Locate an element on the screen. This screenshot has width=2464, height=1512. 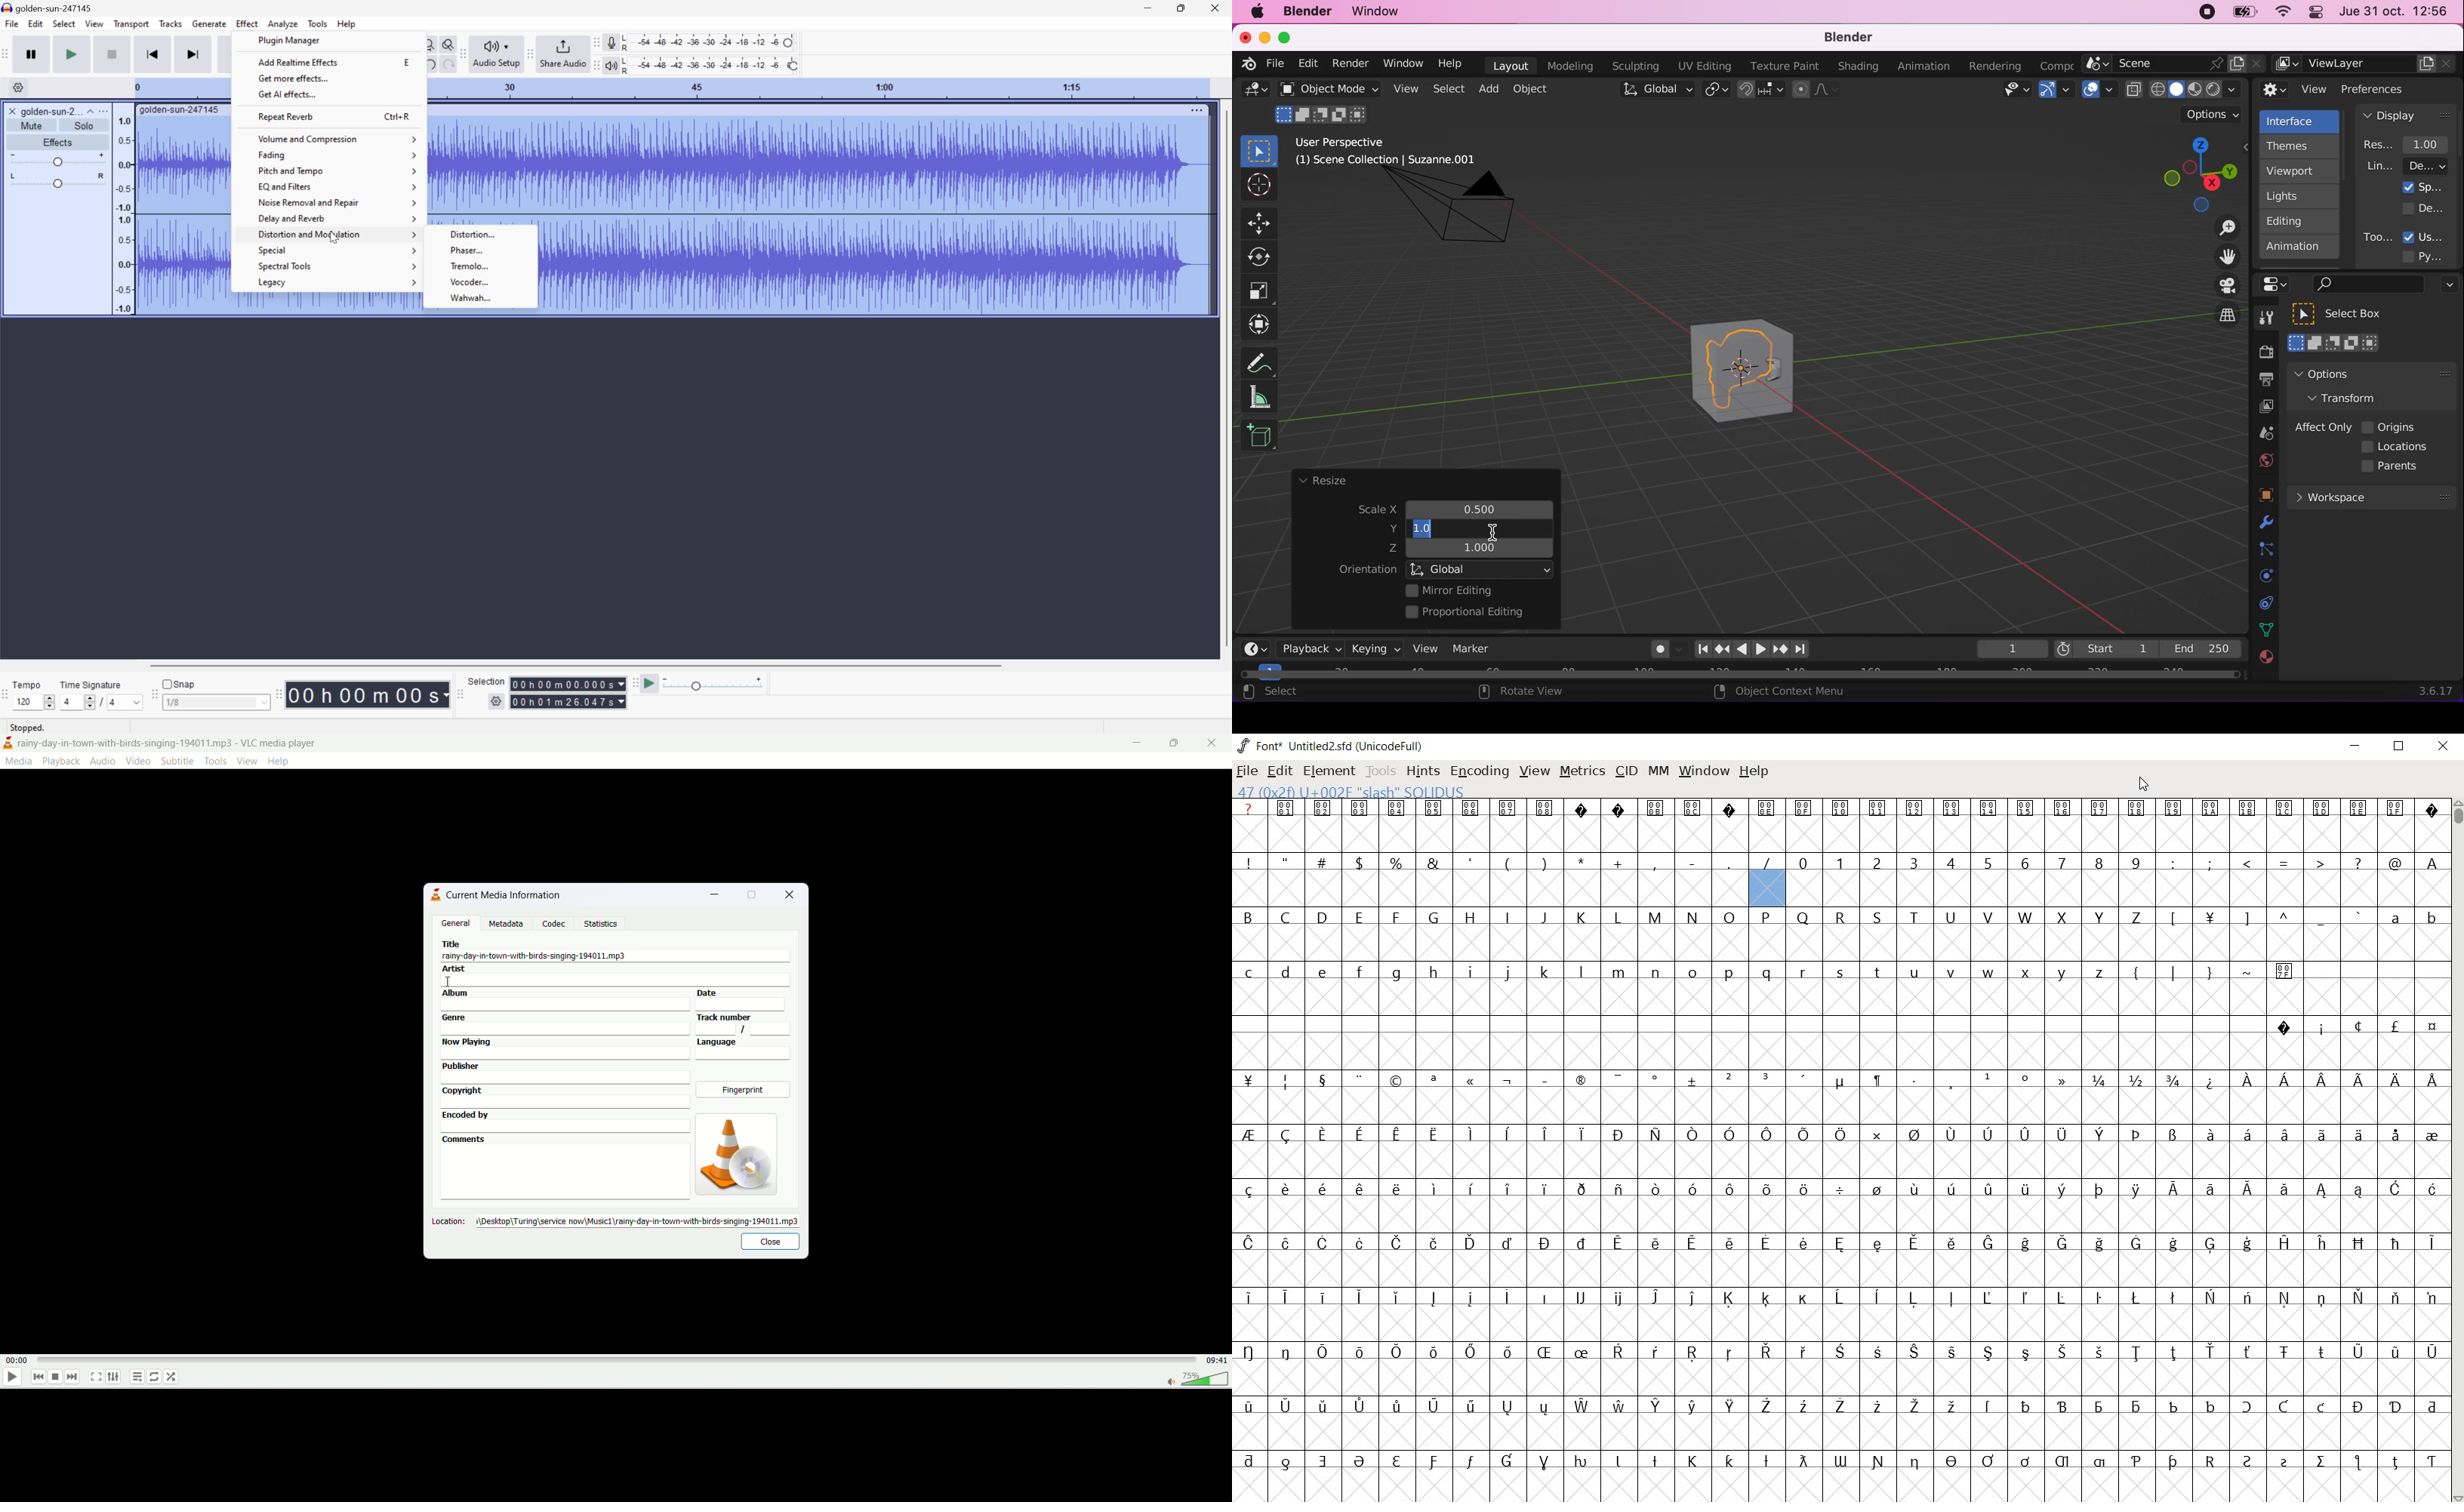
zoom in/out the view is located at coordinates (2223, 228).